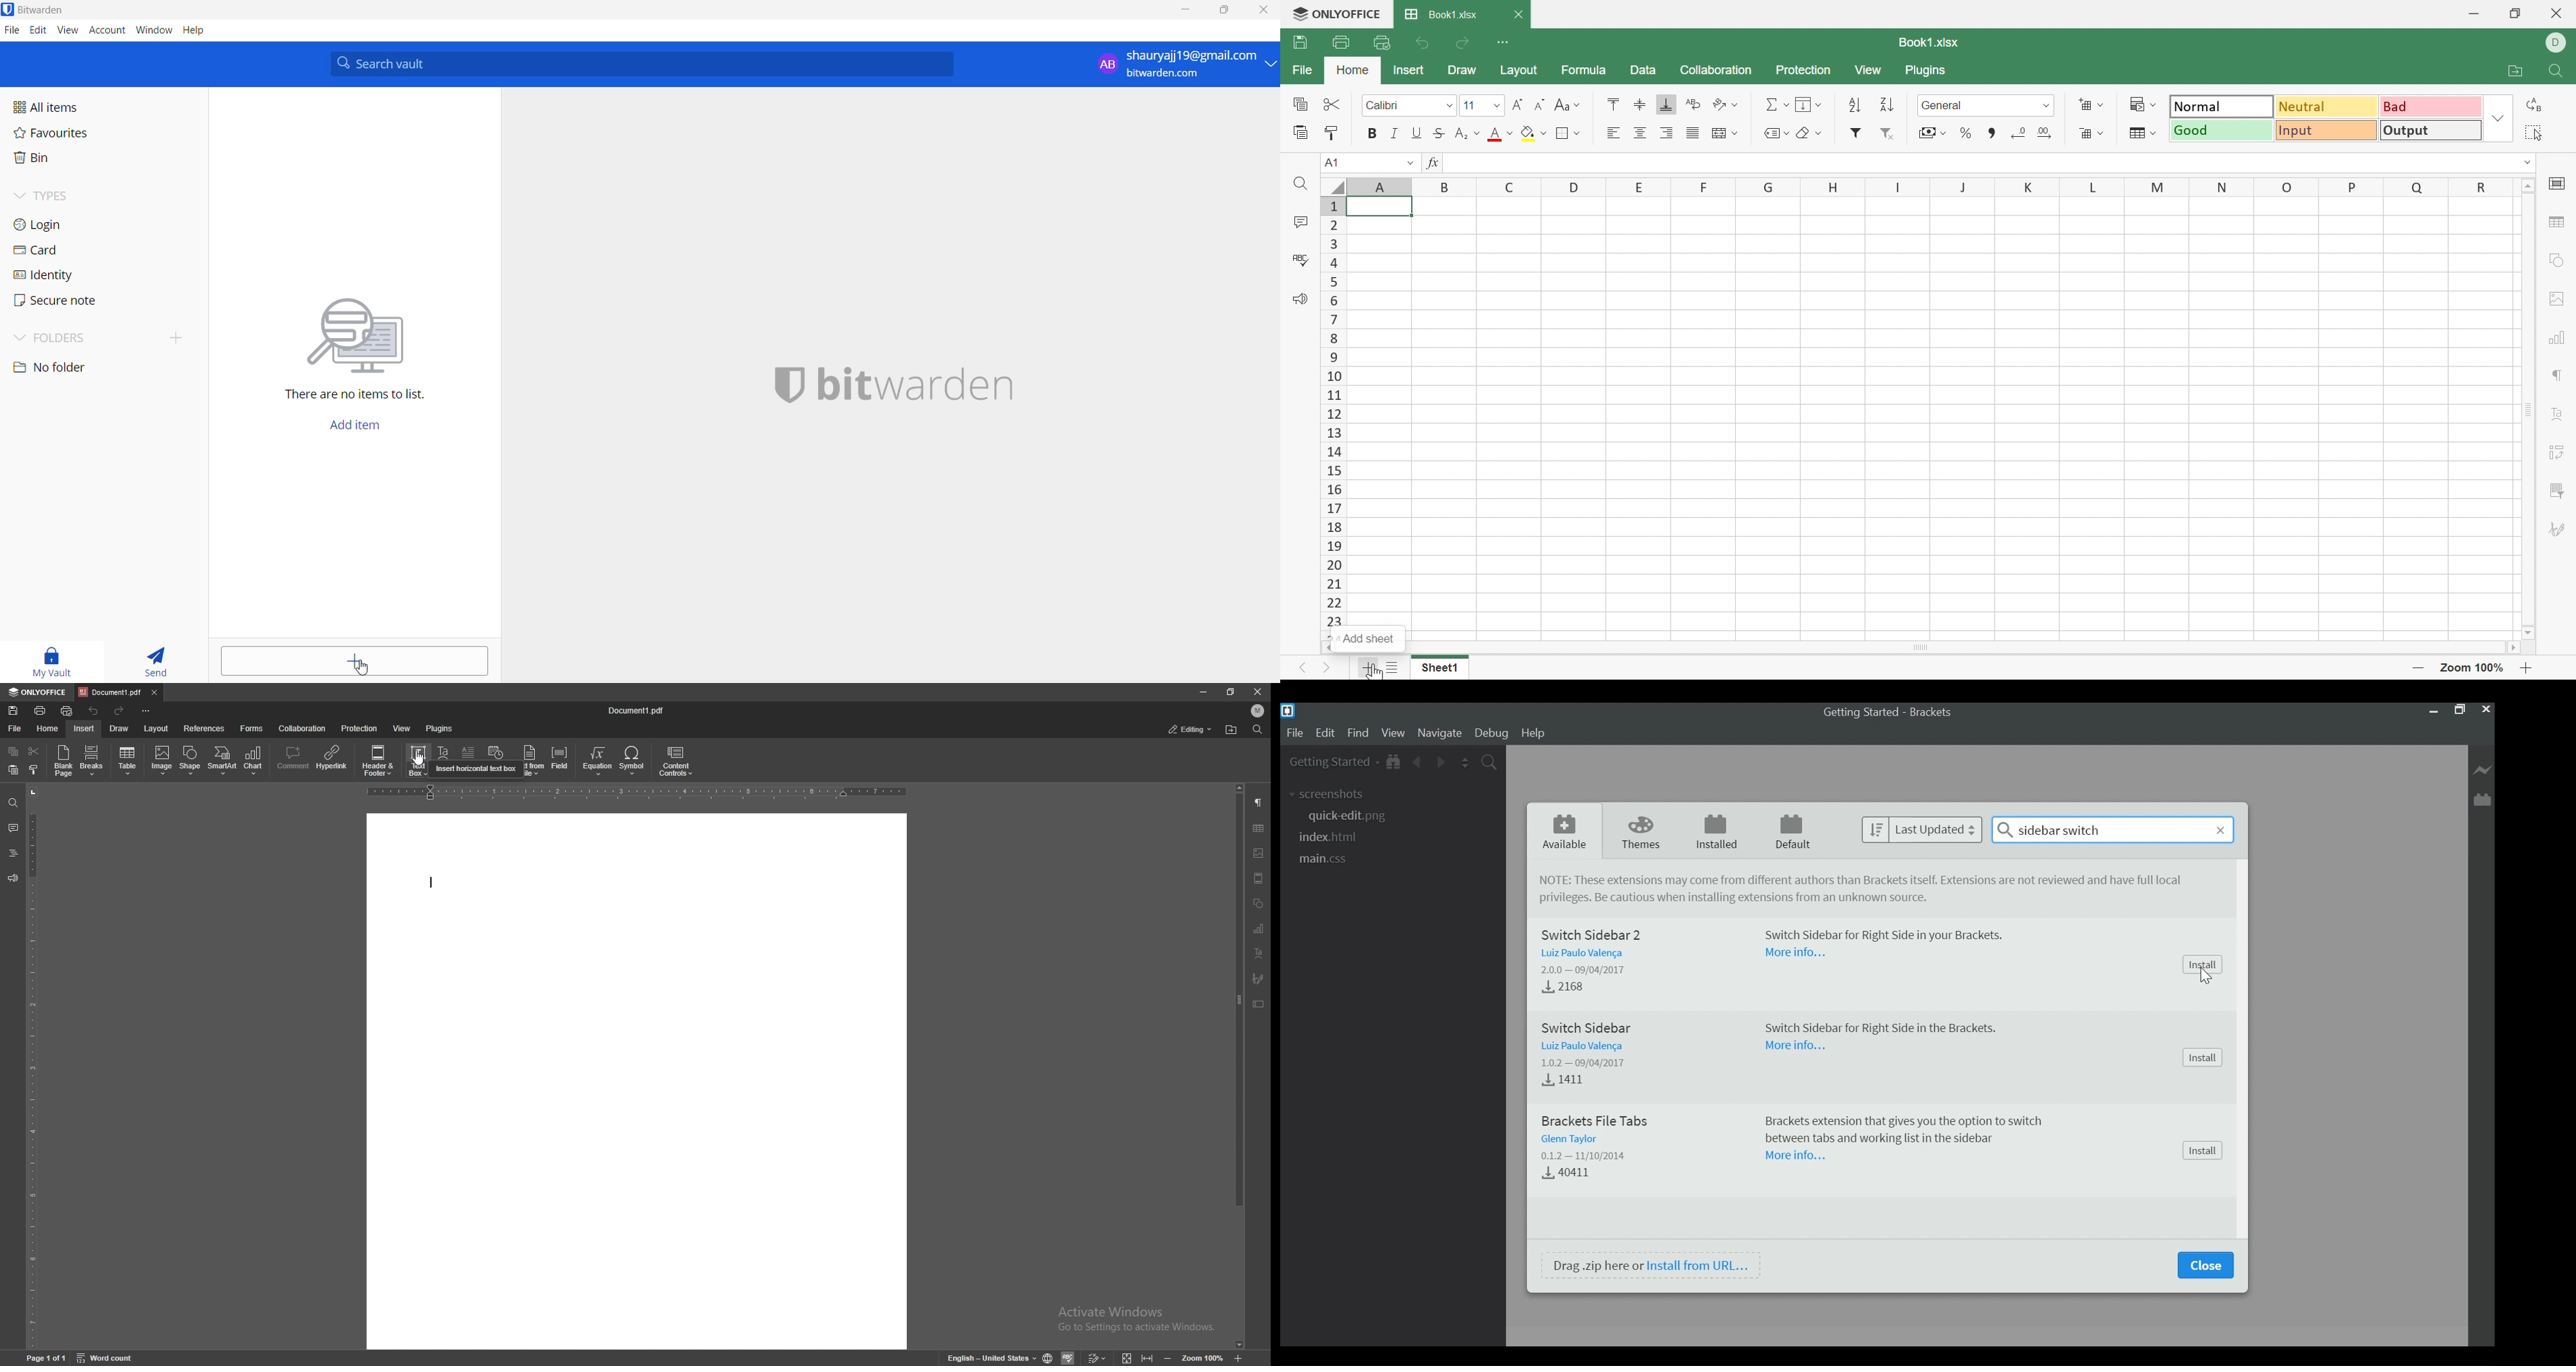  What do you see at coordinates (1691, 103) in the screenshot?
I see `Wrap Text` at bounding box center [1691, 103].